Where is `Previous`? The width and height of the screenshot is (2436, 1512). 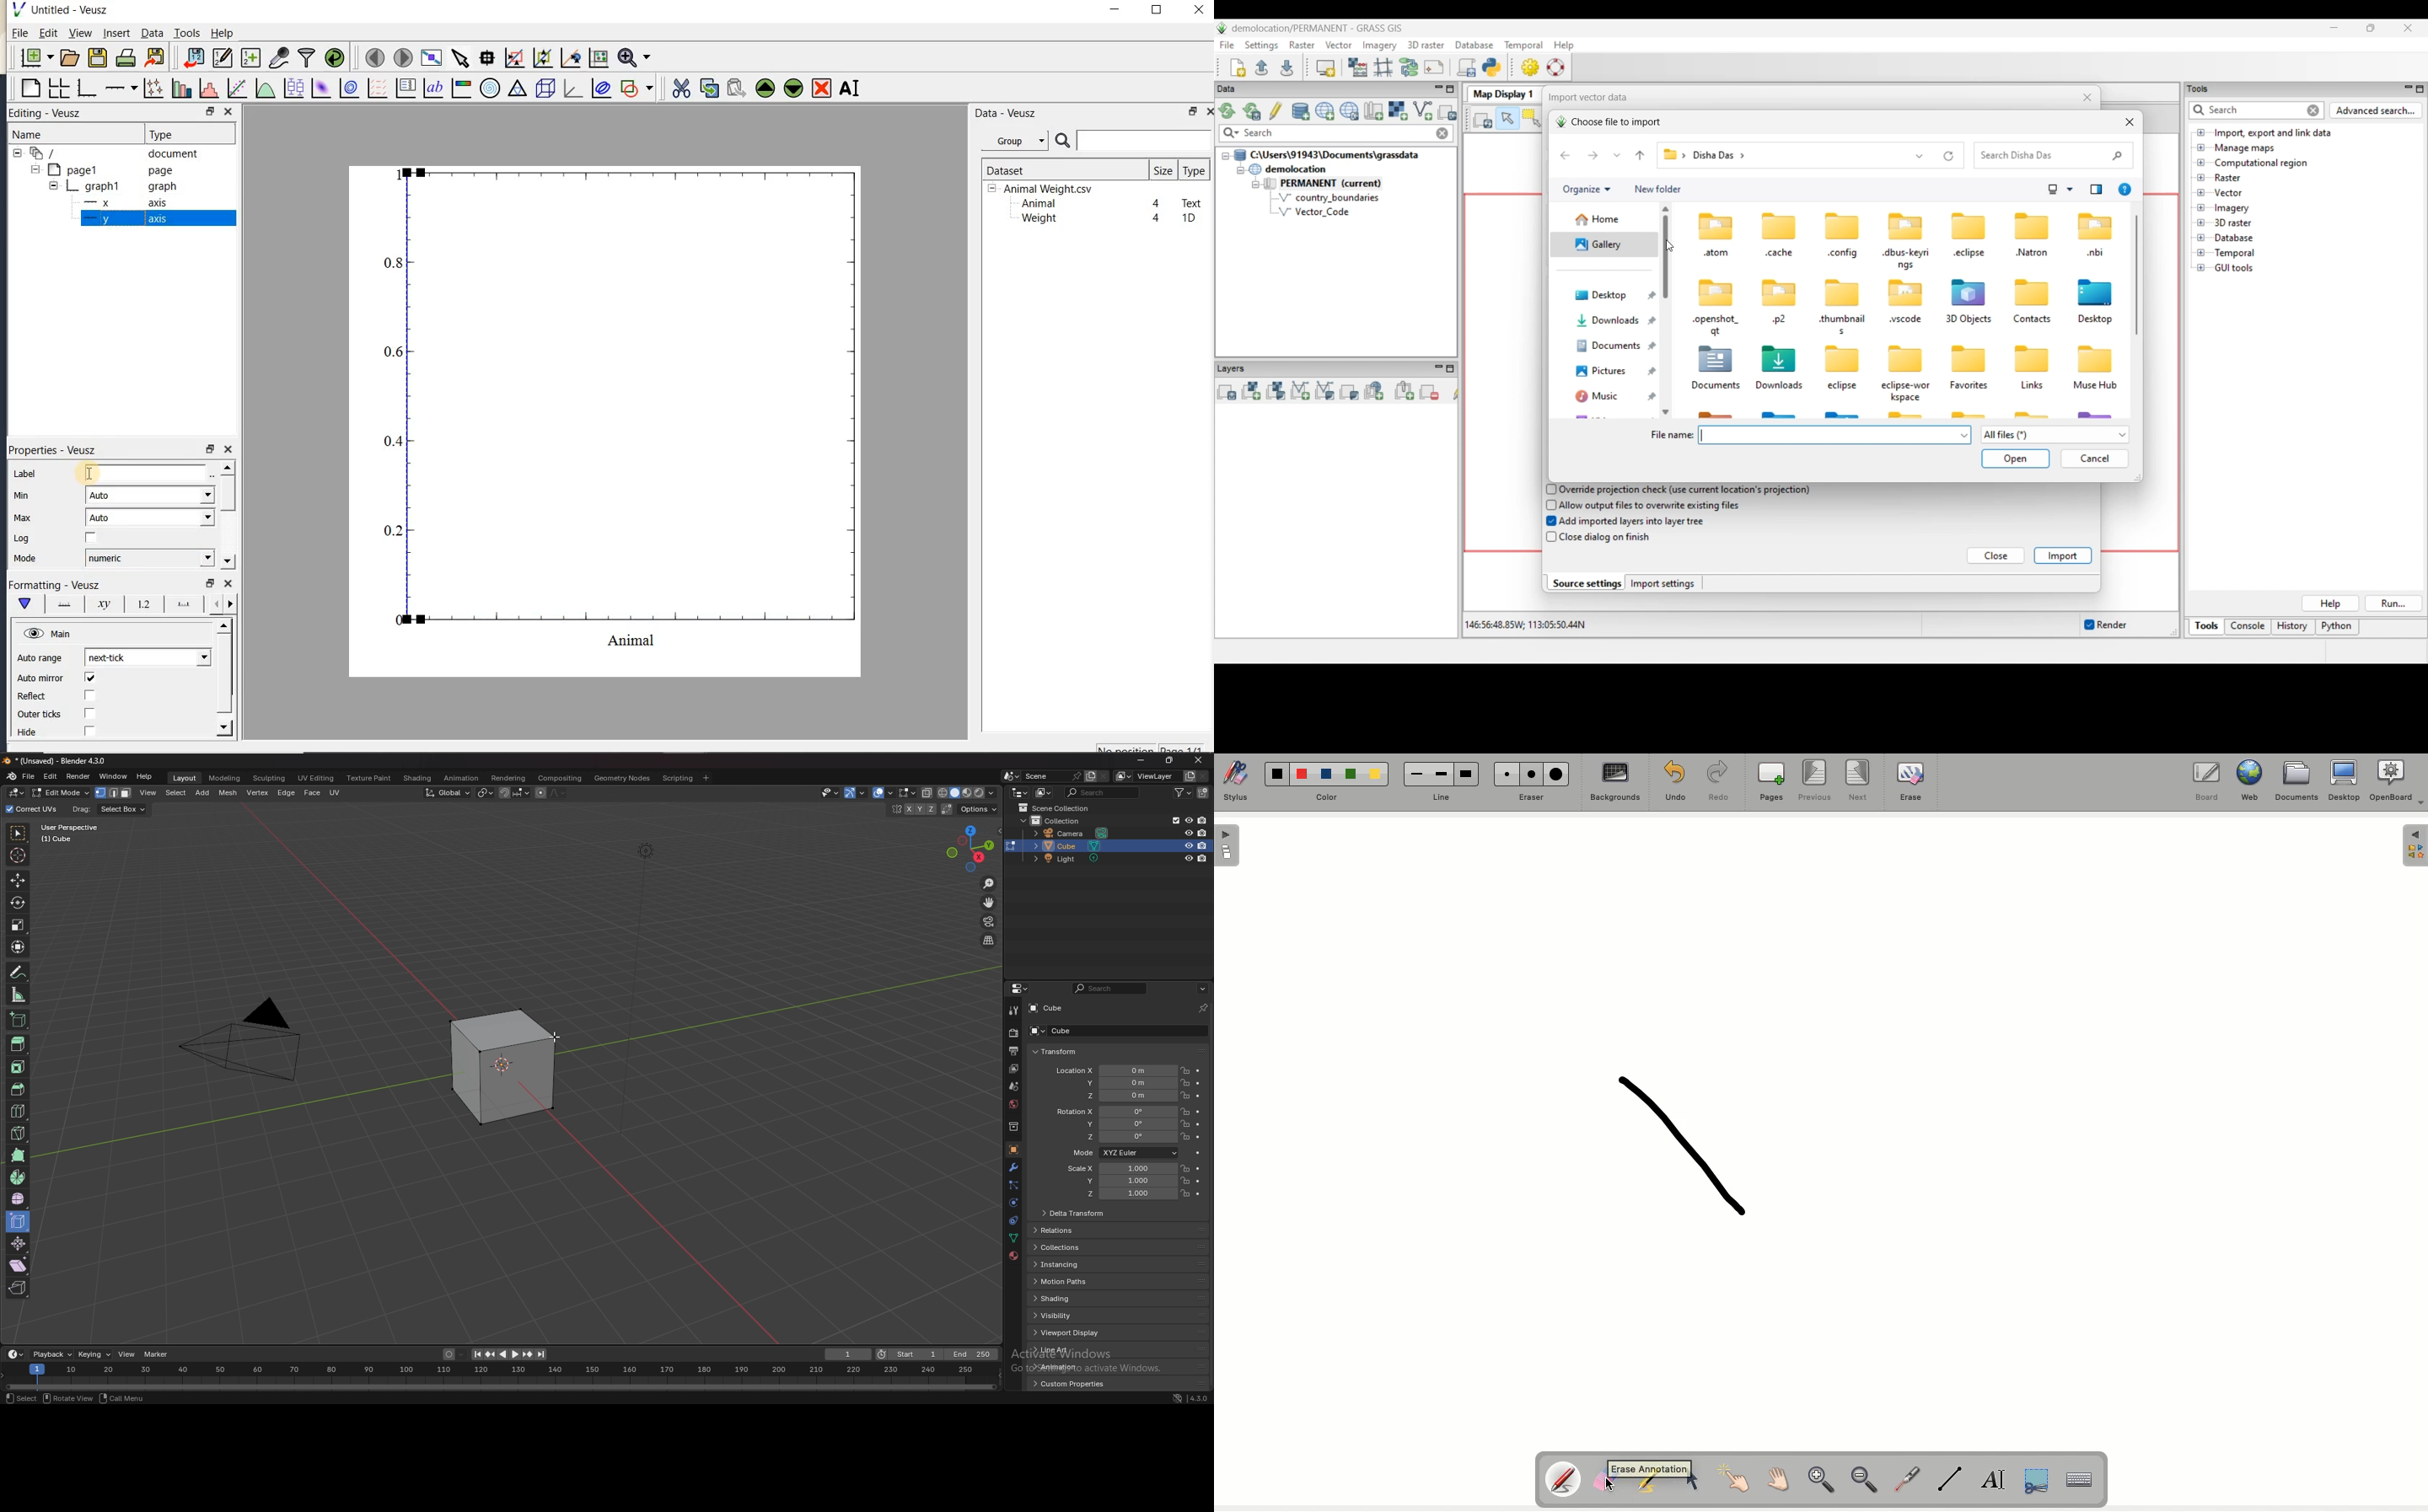 Previous is located at coordinates (1817, 782).